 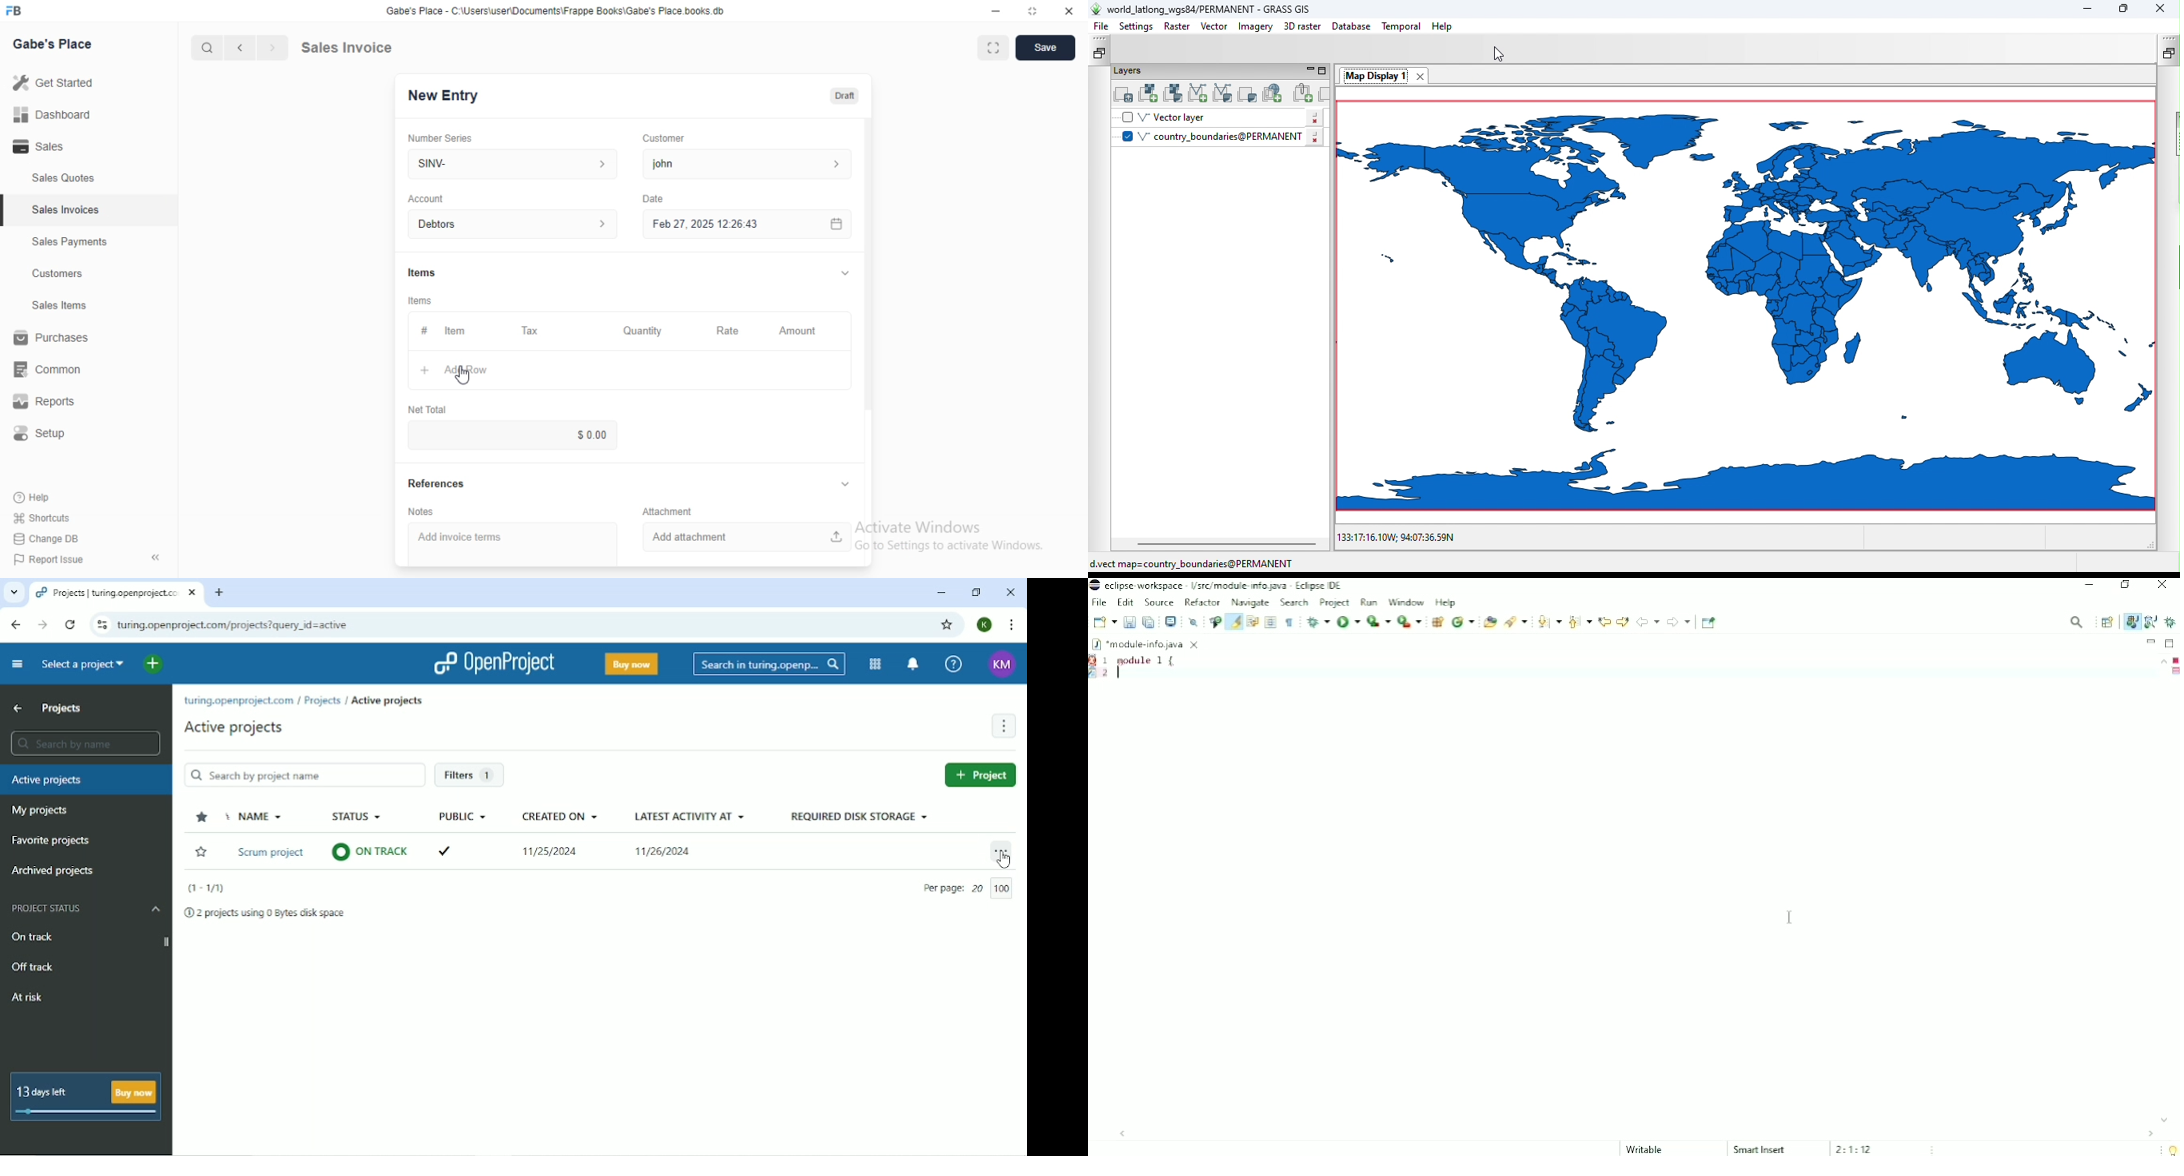 What do you see at coordinates (383, 48) in the screenshot?
I see `Sales Invoice` at bounding box center [383, 48].